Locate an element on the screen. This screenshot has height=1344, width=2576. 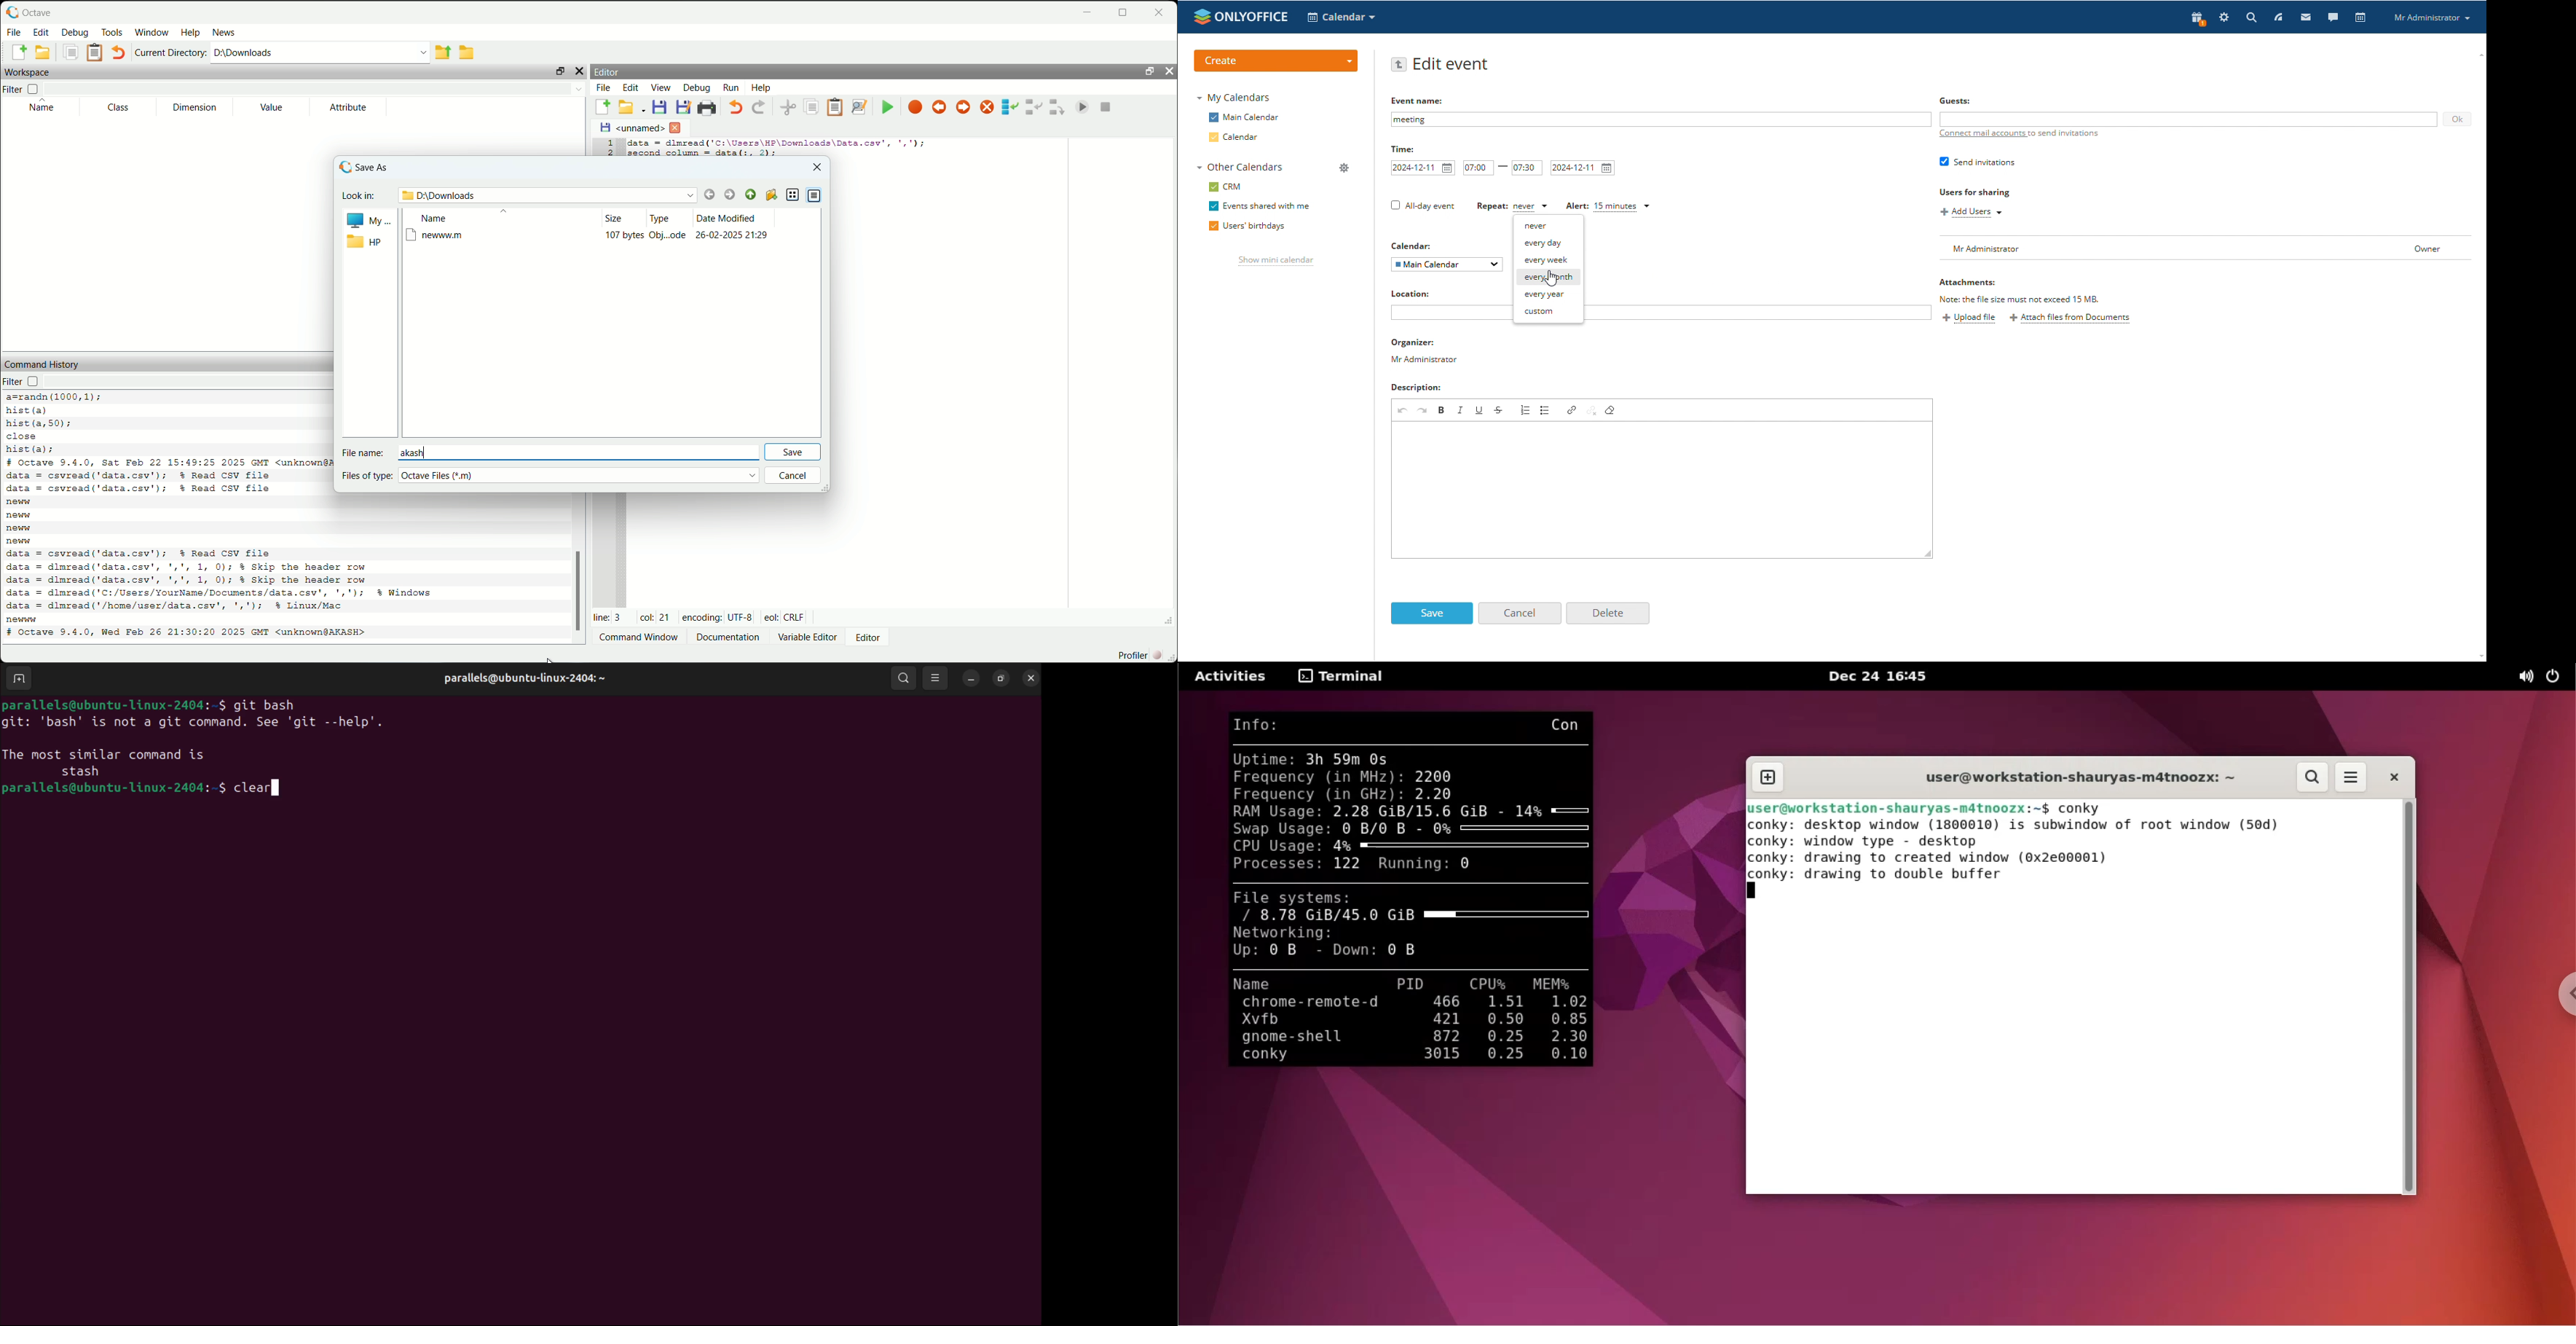
hp is located at coordinates (365, 244).